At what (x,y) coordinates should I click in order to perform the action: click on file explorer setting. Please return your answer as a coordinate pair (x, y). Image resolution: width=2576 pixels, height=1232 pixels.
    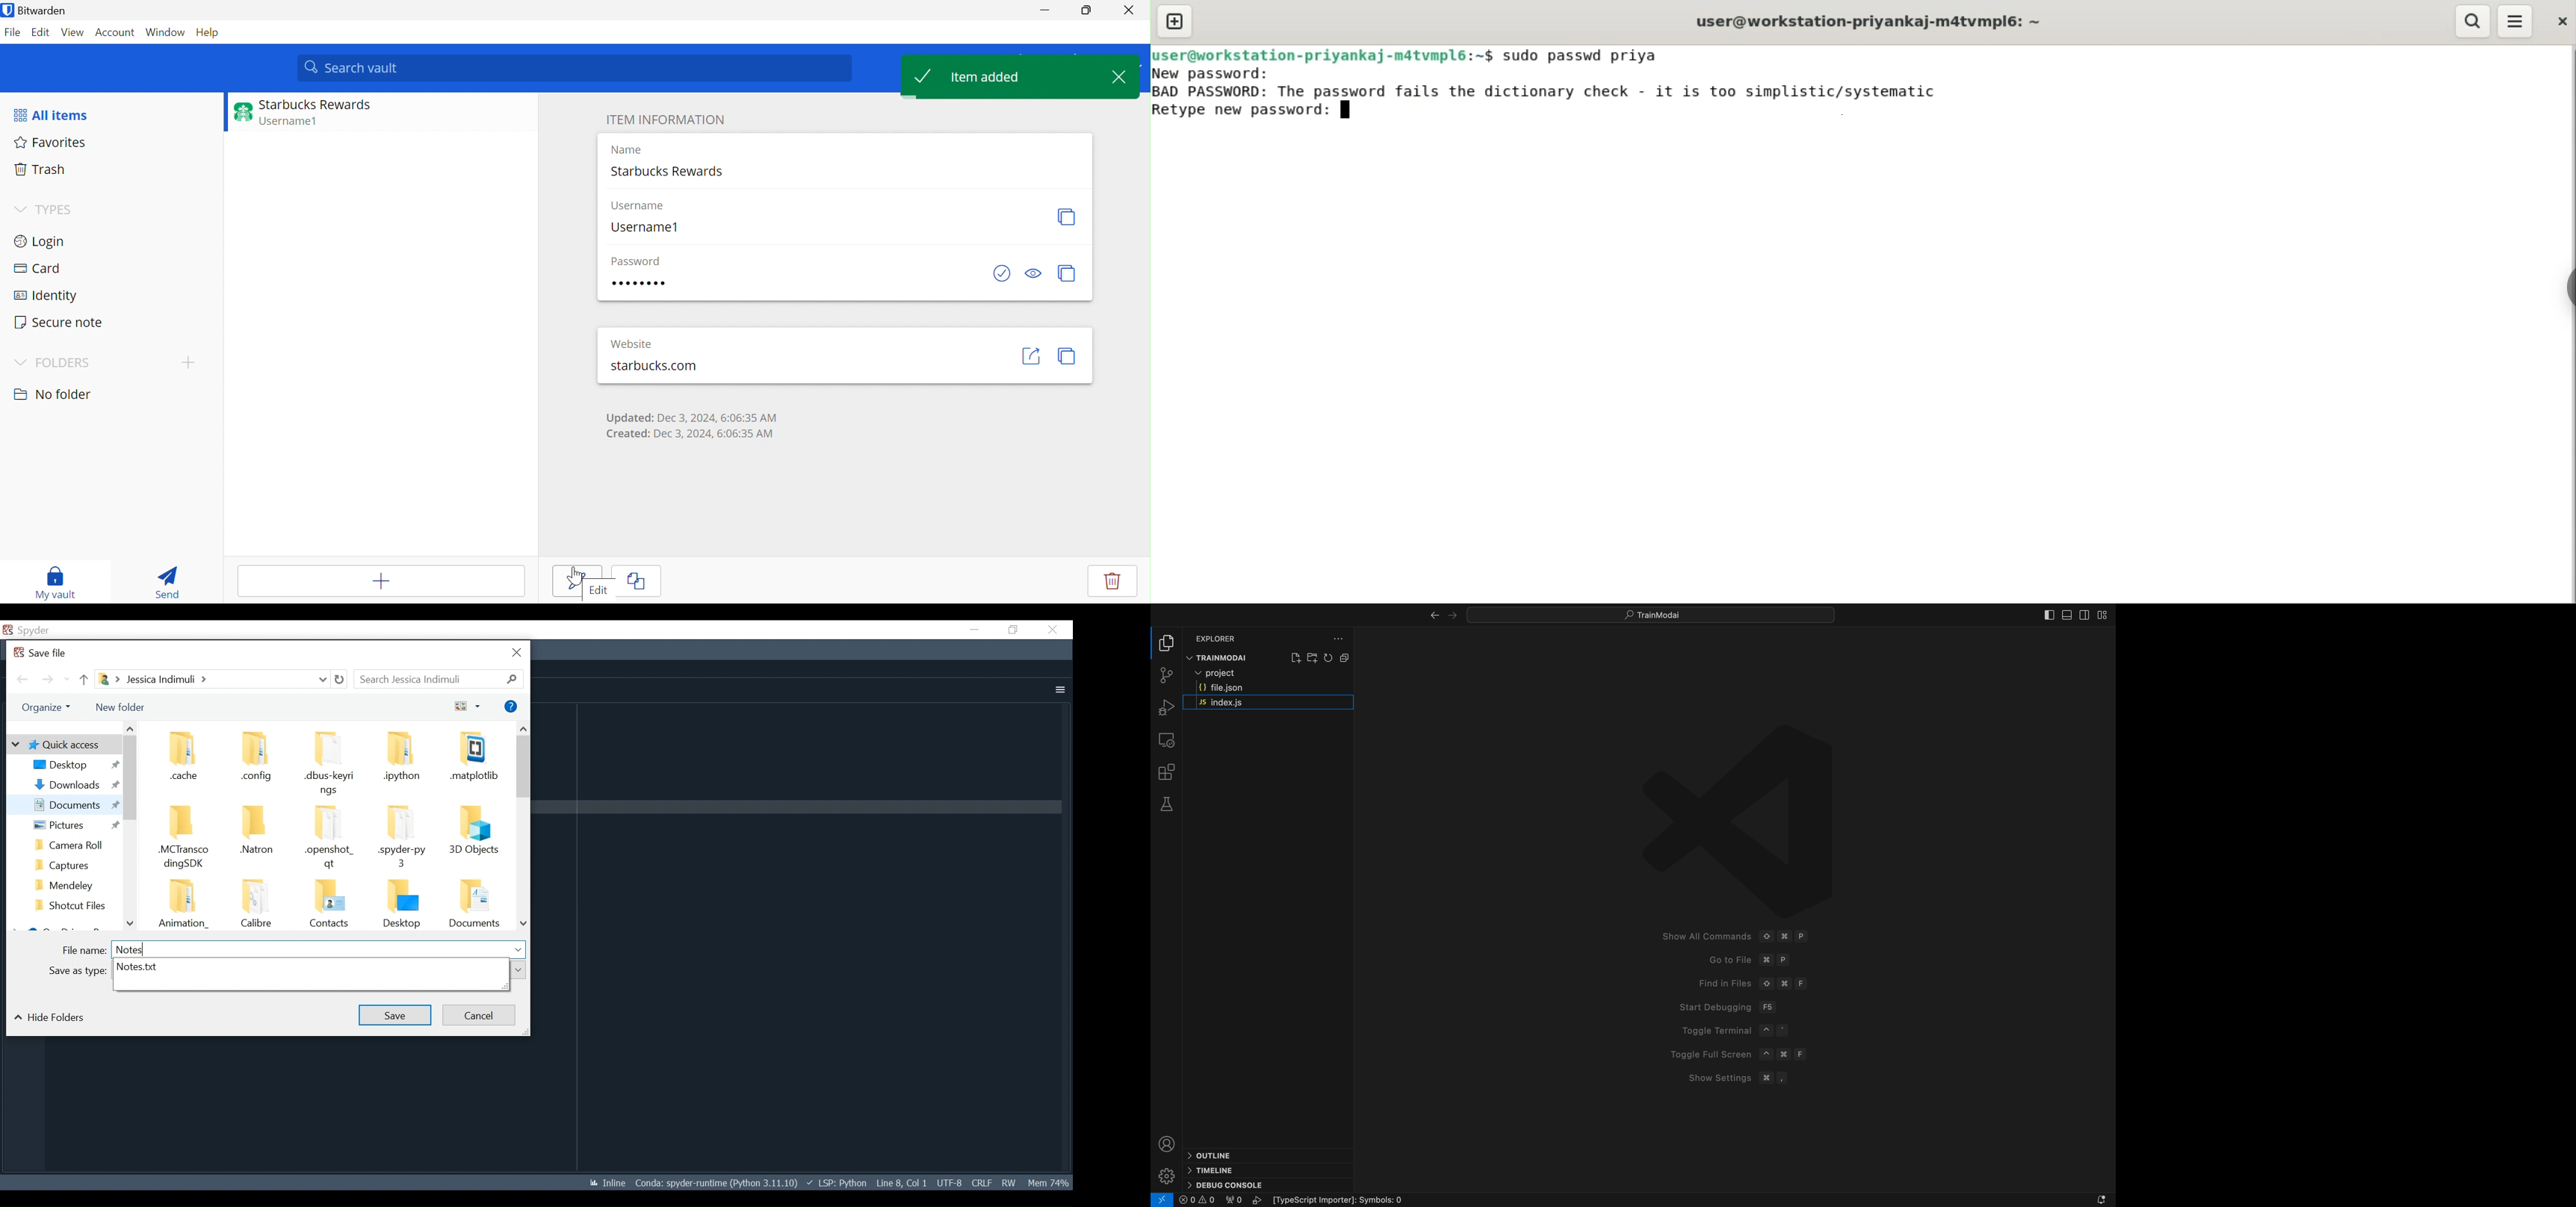
    Looking at the image, I should click on (1335, 638).